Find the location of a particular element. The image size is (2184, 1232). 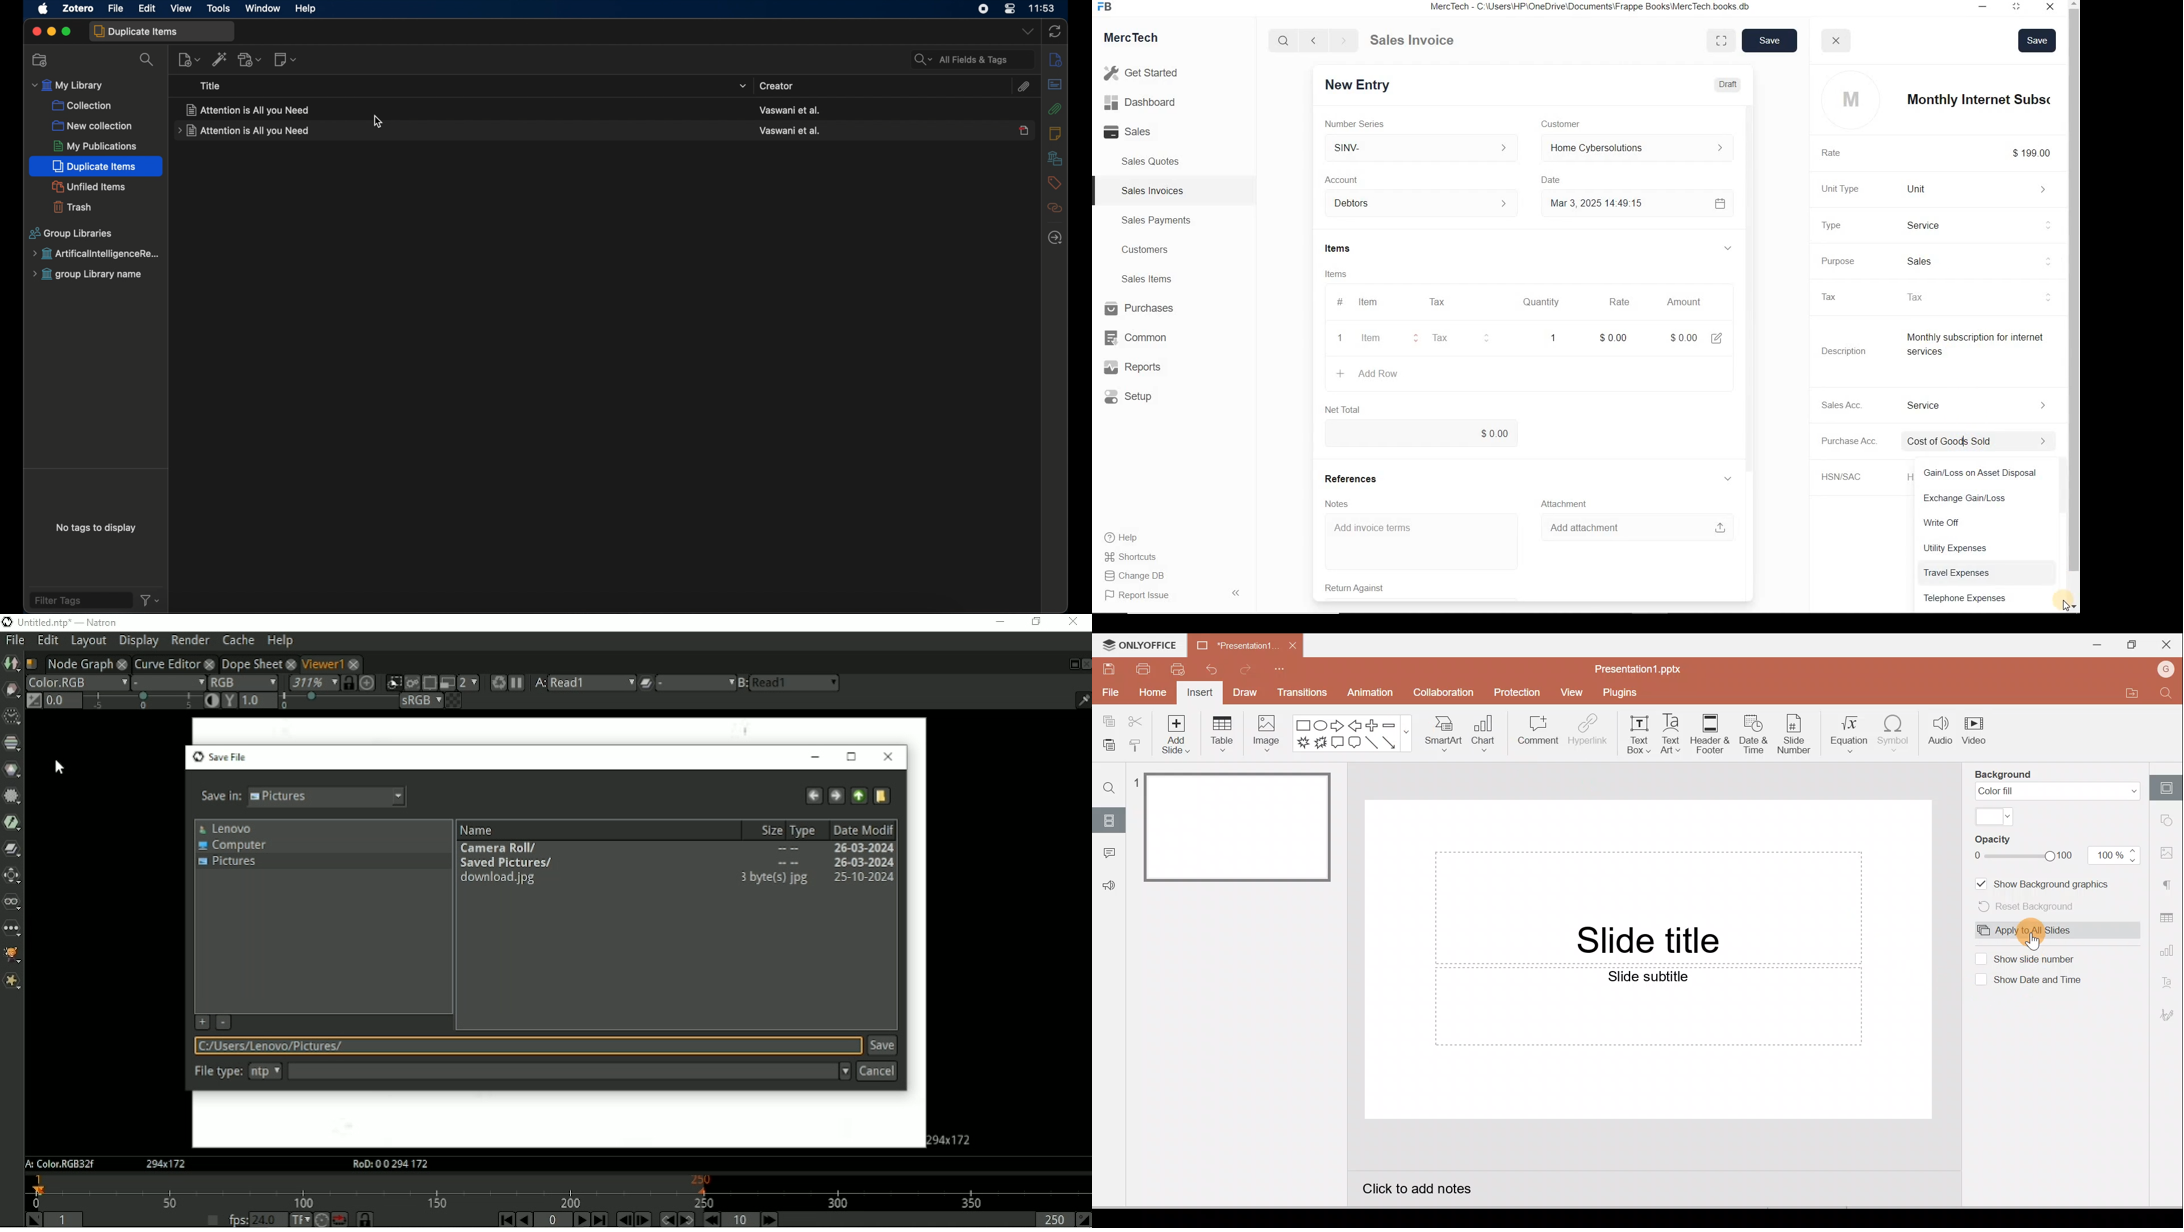

Close is located at coordinates (2169, 645).